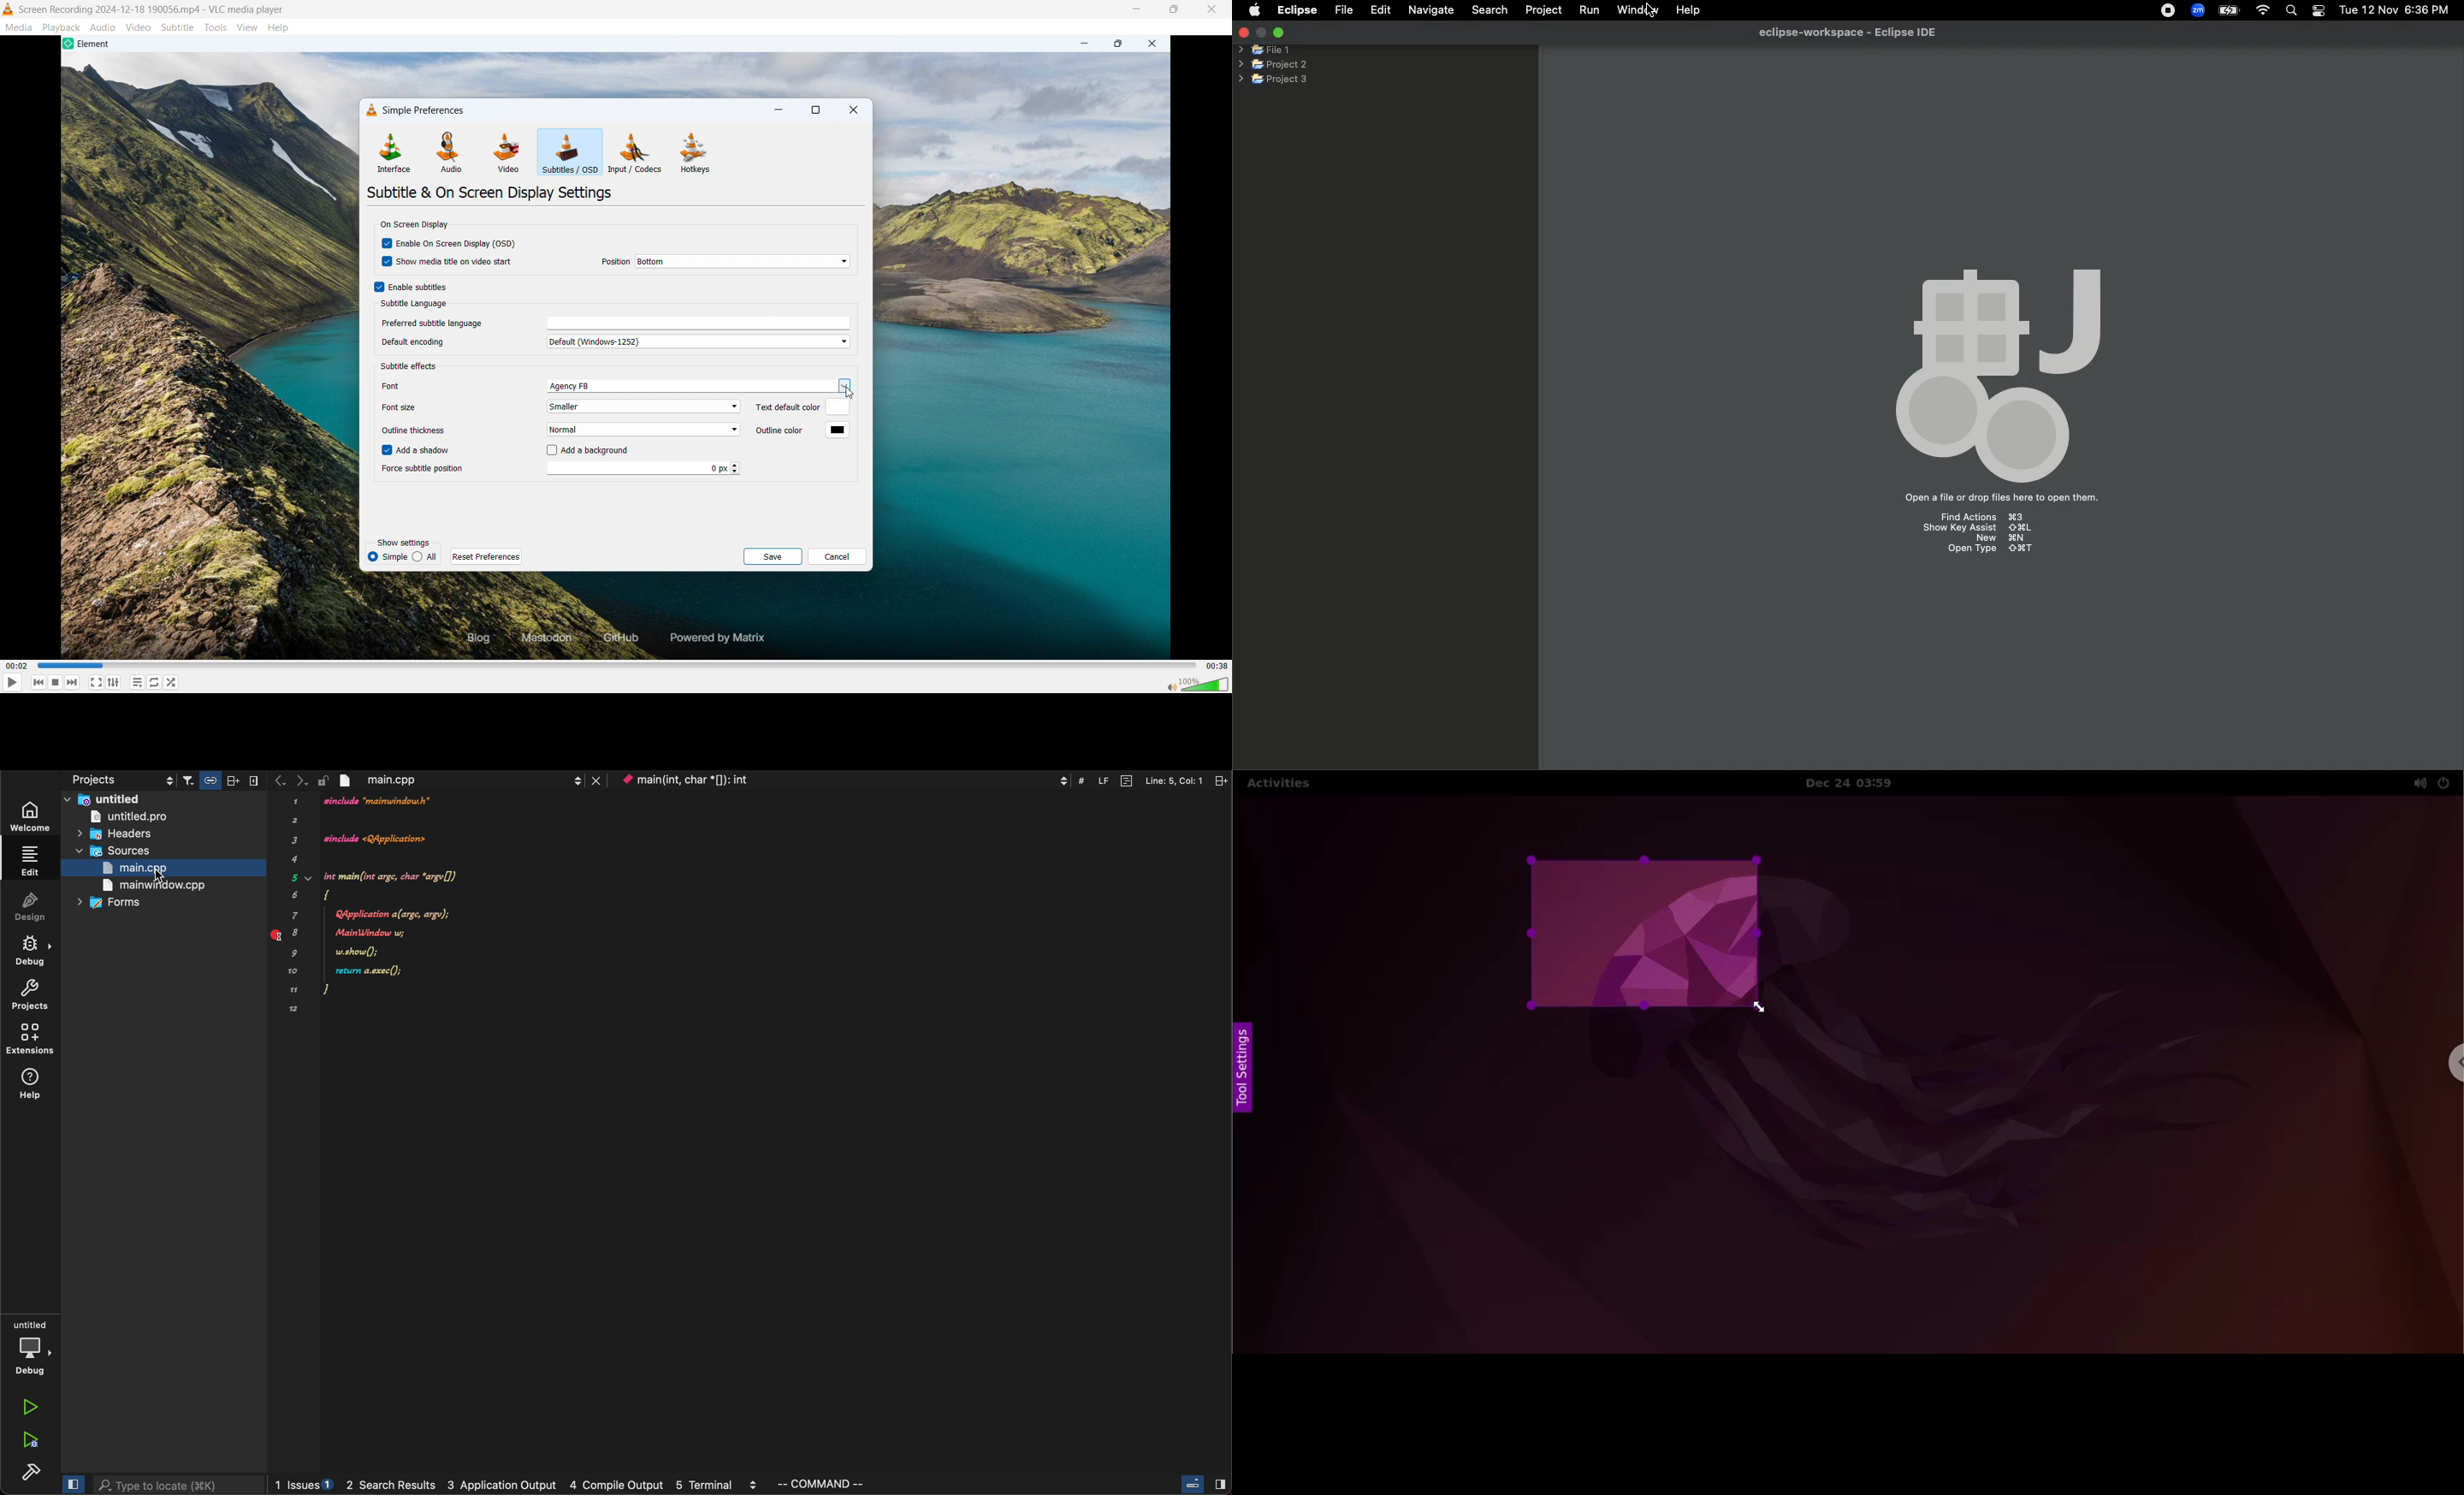 Image resolution: width=2464 pixels, height=1512 pixels. I want to click on time elapsed, so click(17, 666).